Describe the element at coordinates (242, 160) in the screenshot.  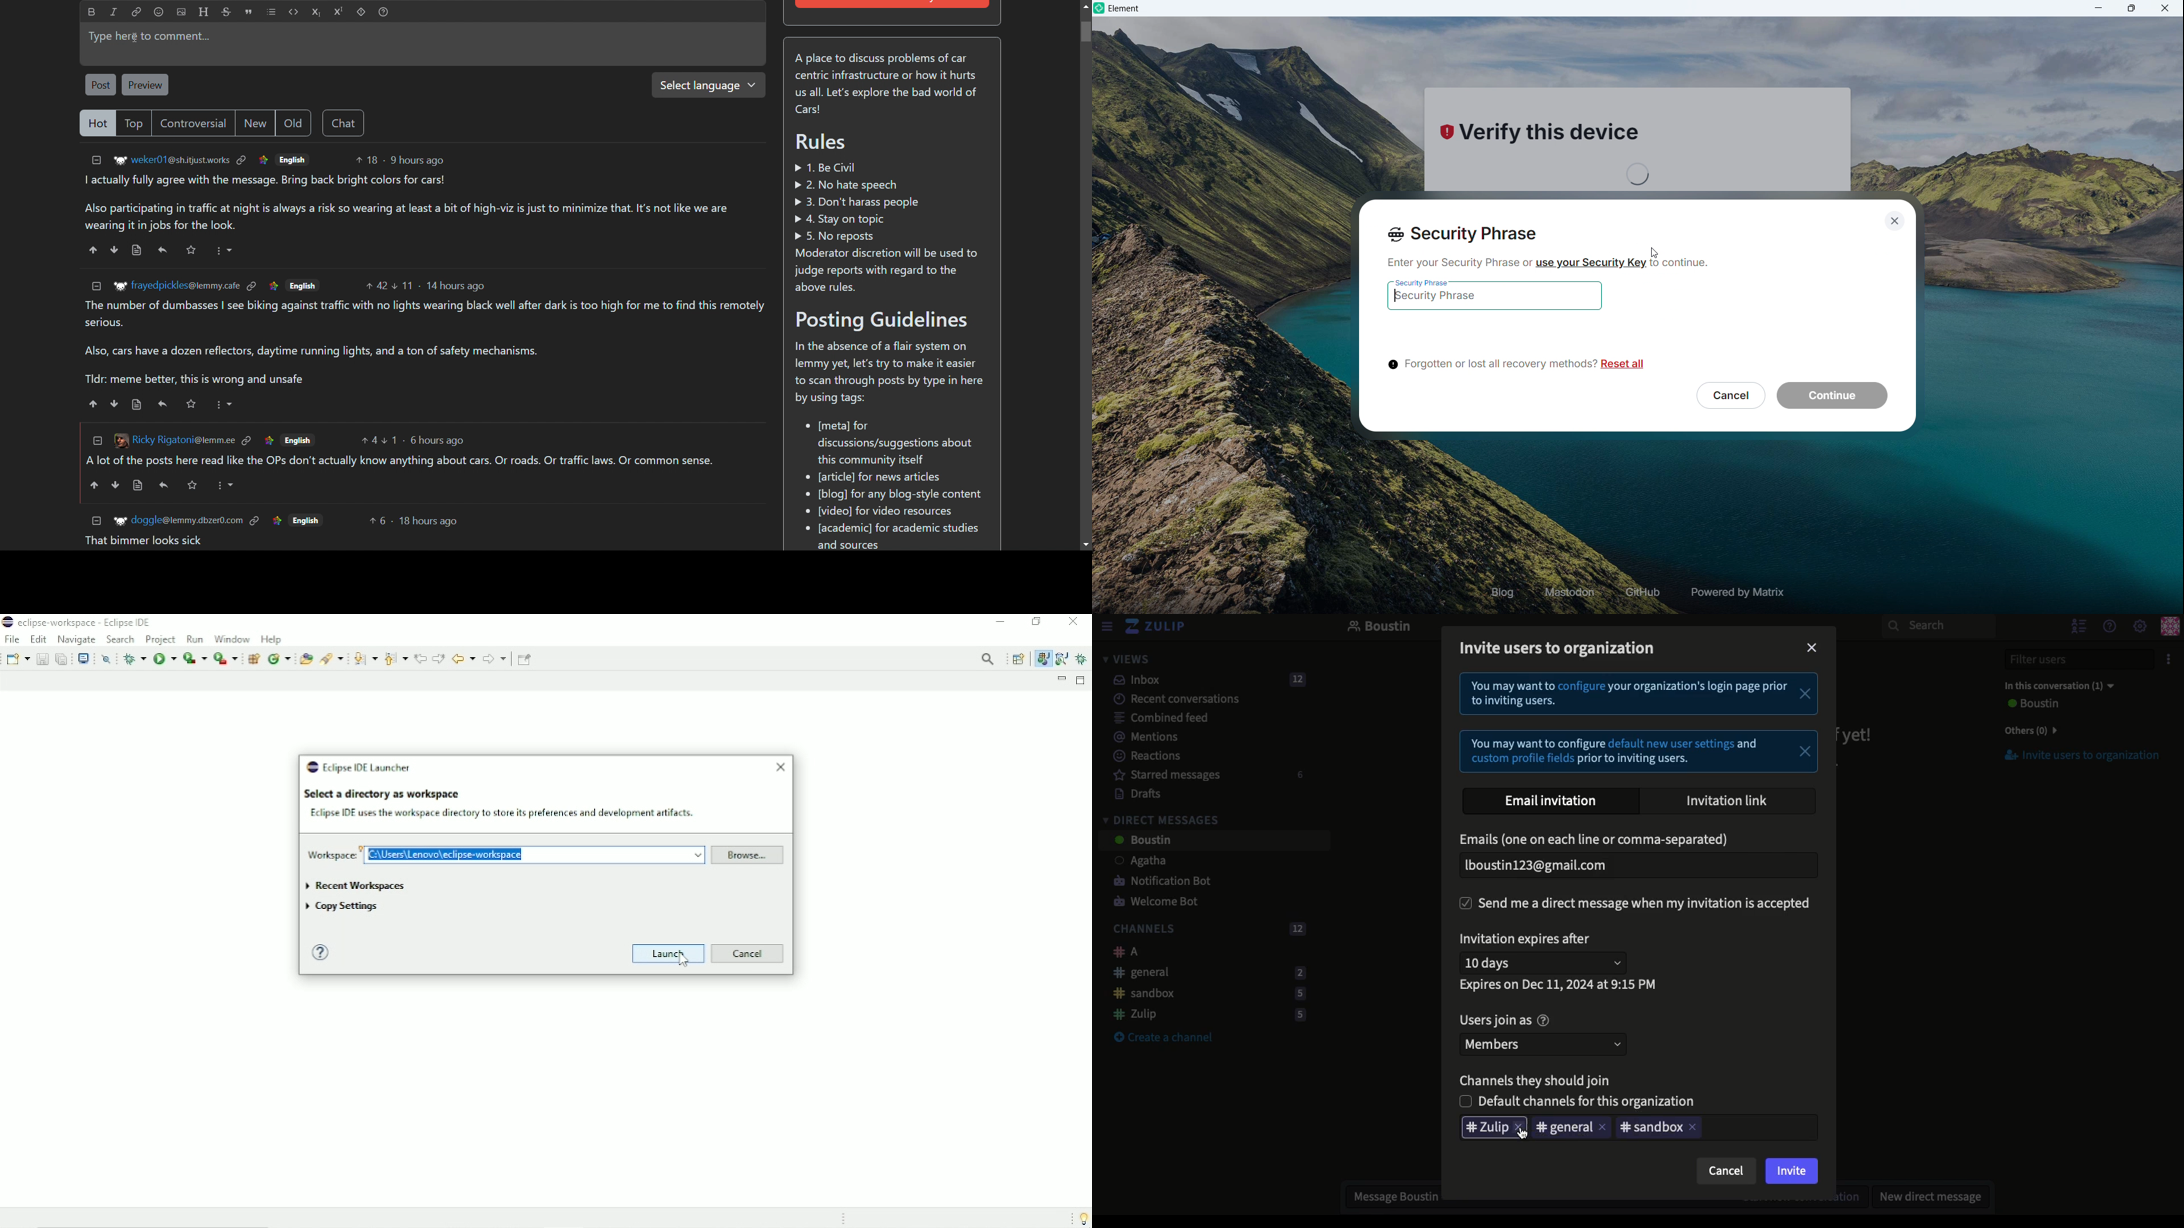
I see `link` at that location.